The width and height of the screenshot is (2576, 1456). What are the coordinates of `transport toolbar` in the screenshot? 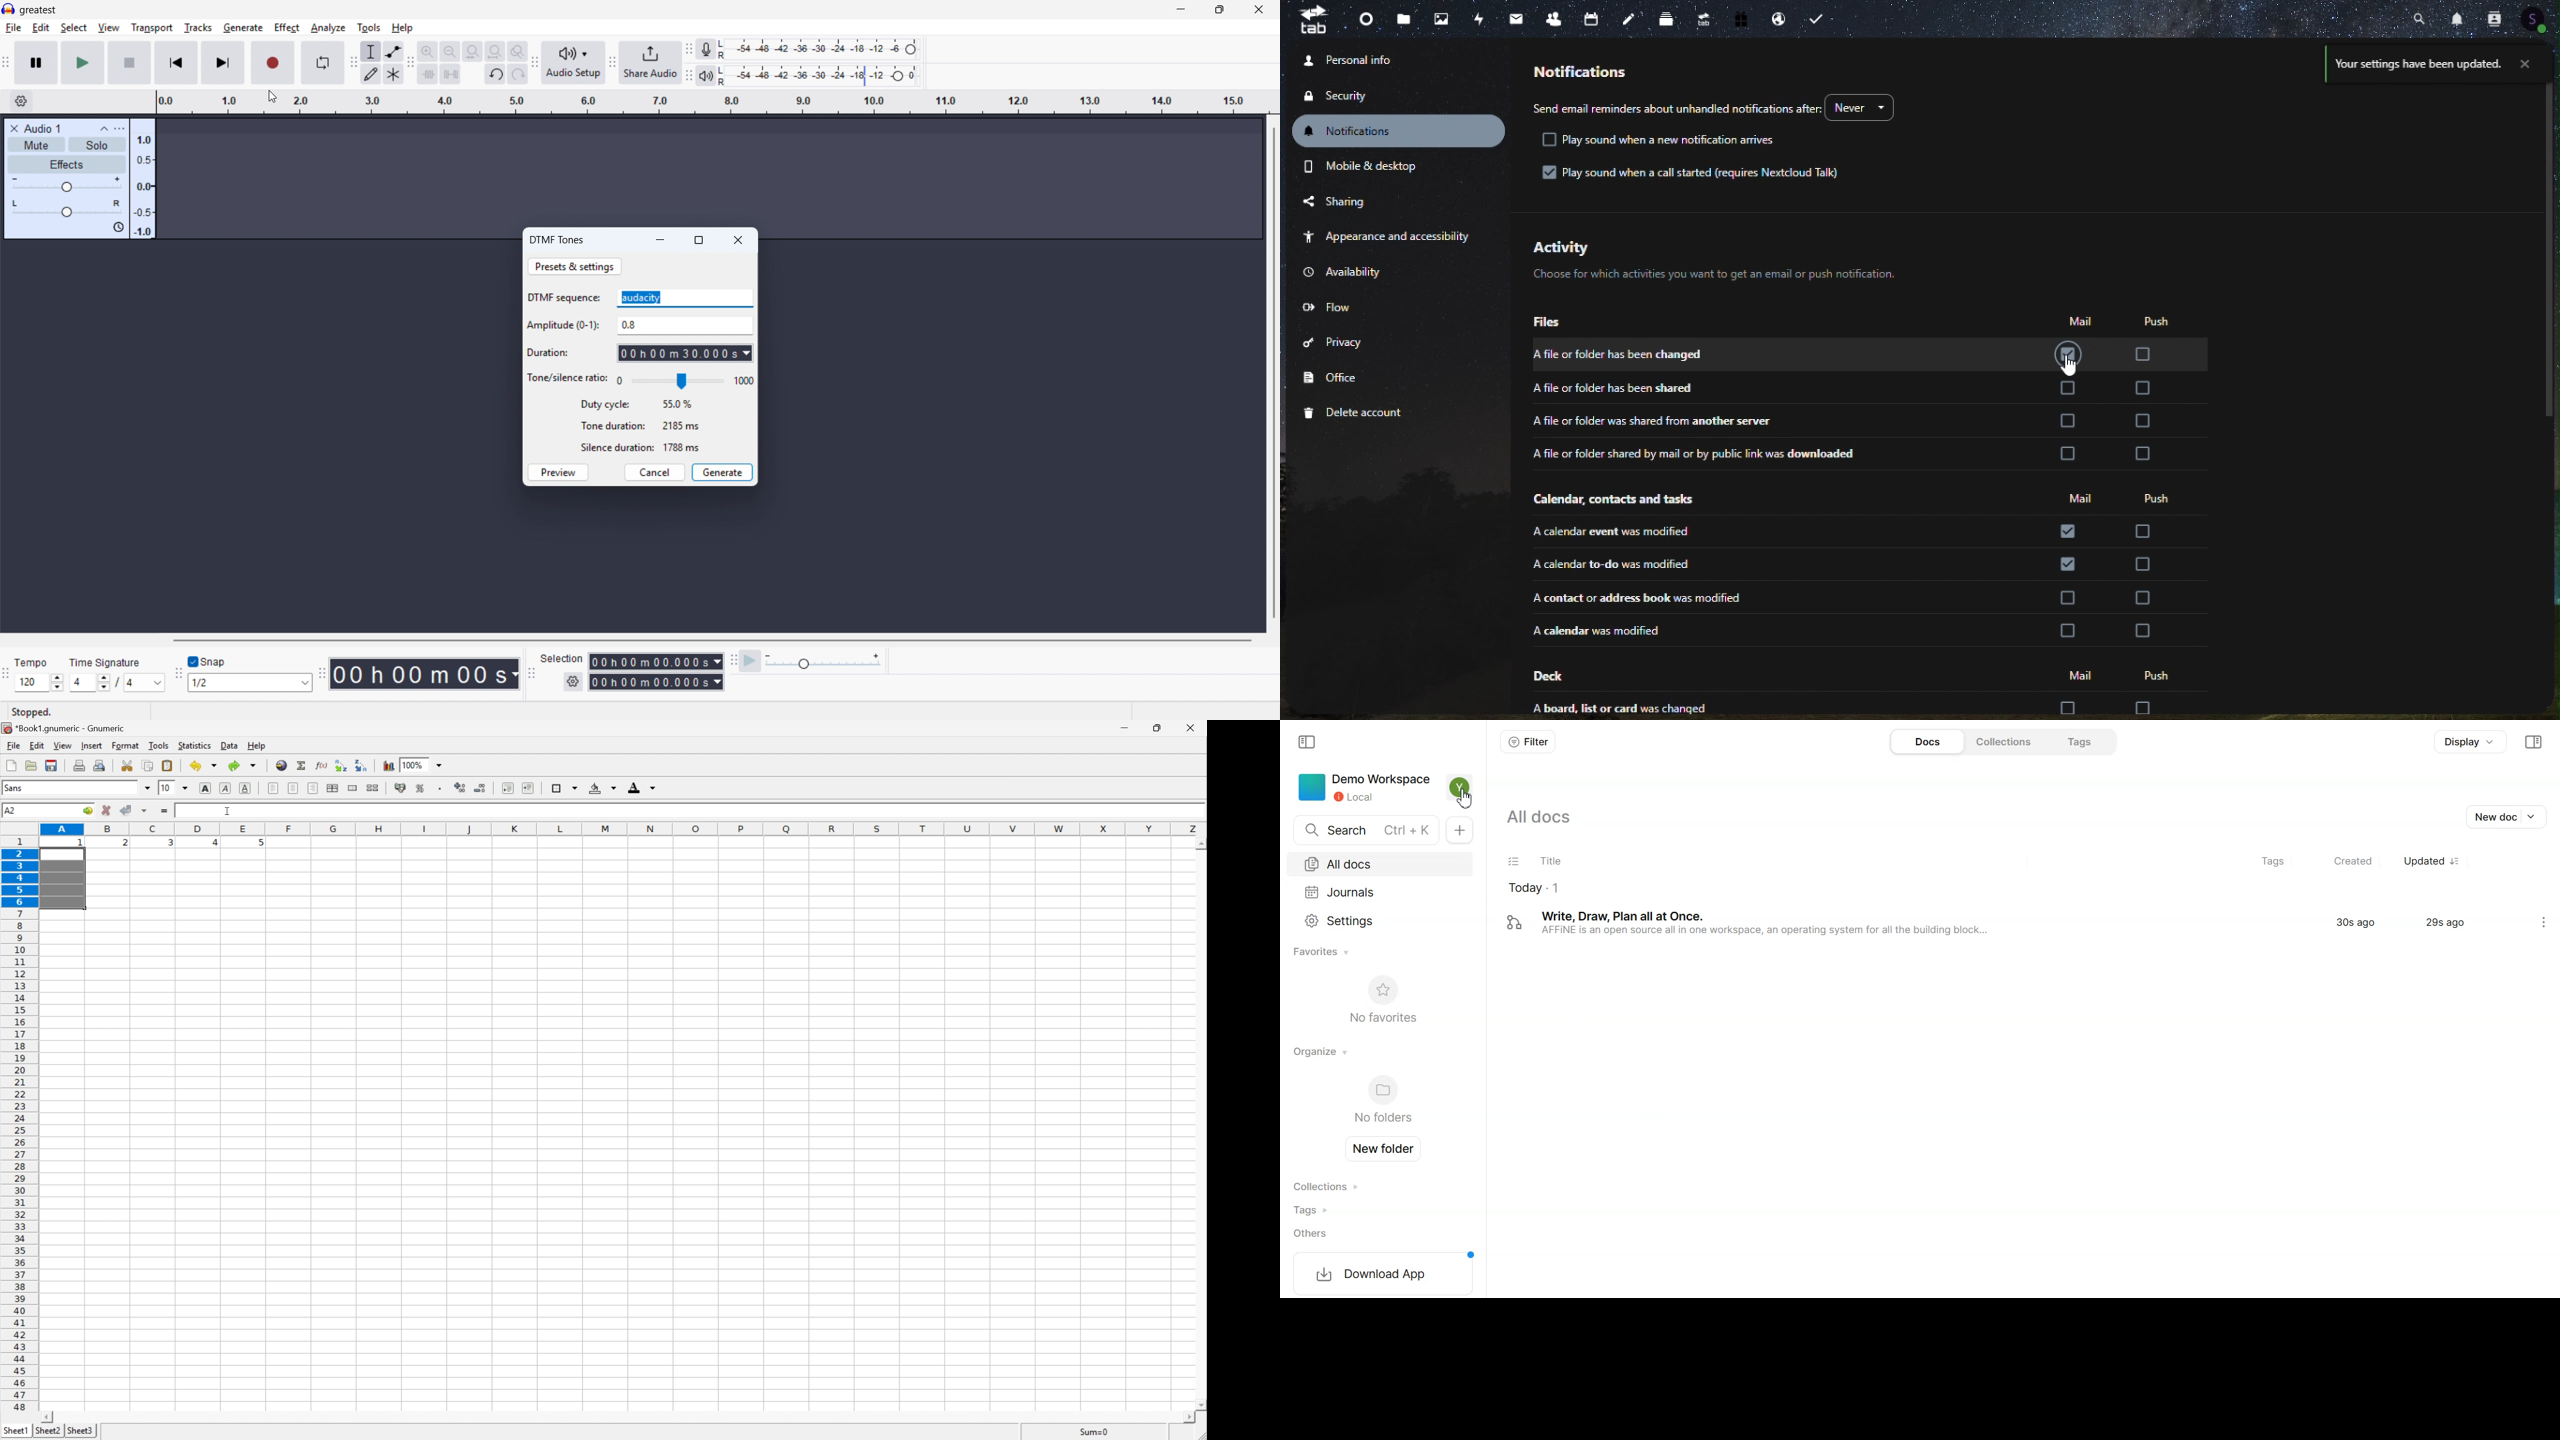 It's located at (6, 65).